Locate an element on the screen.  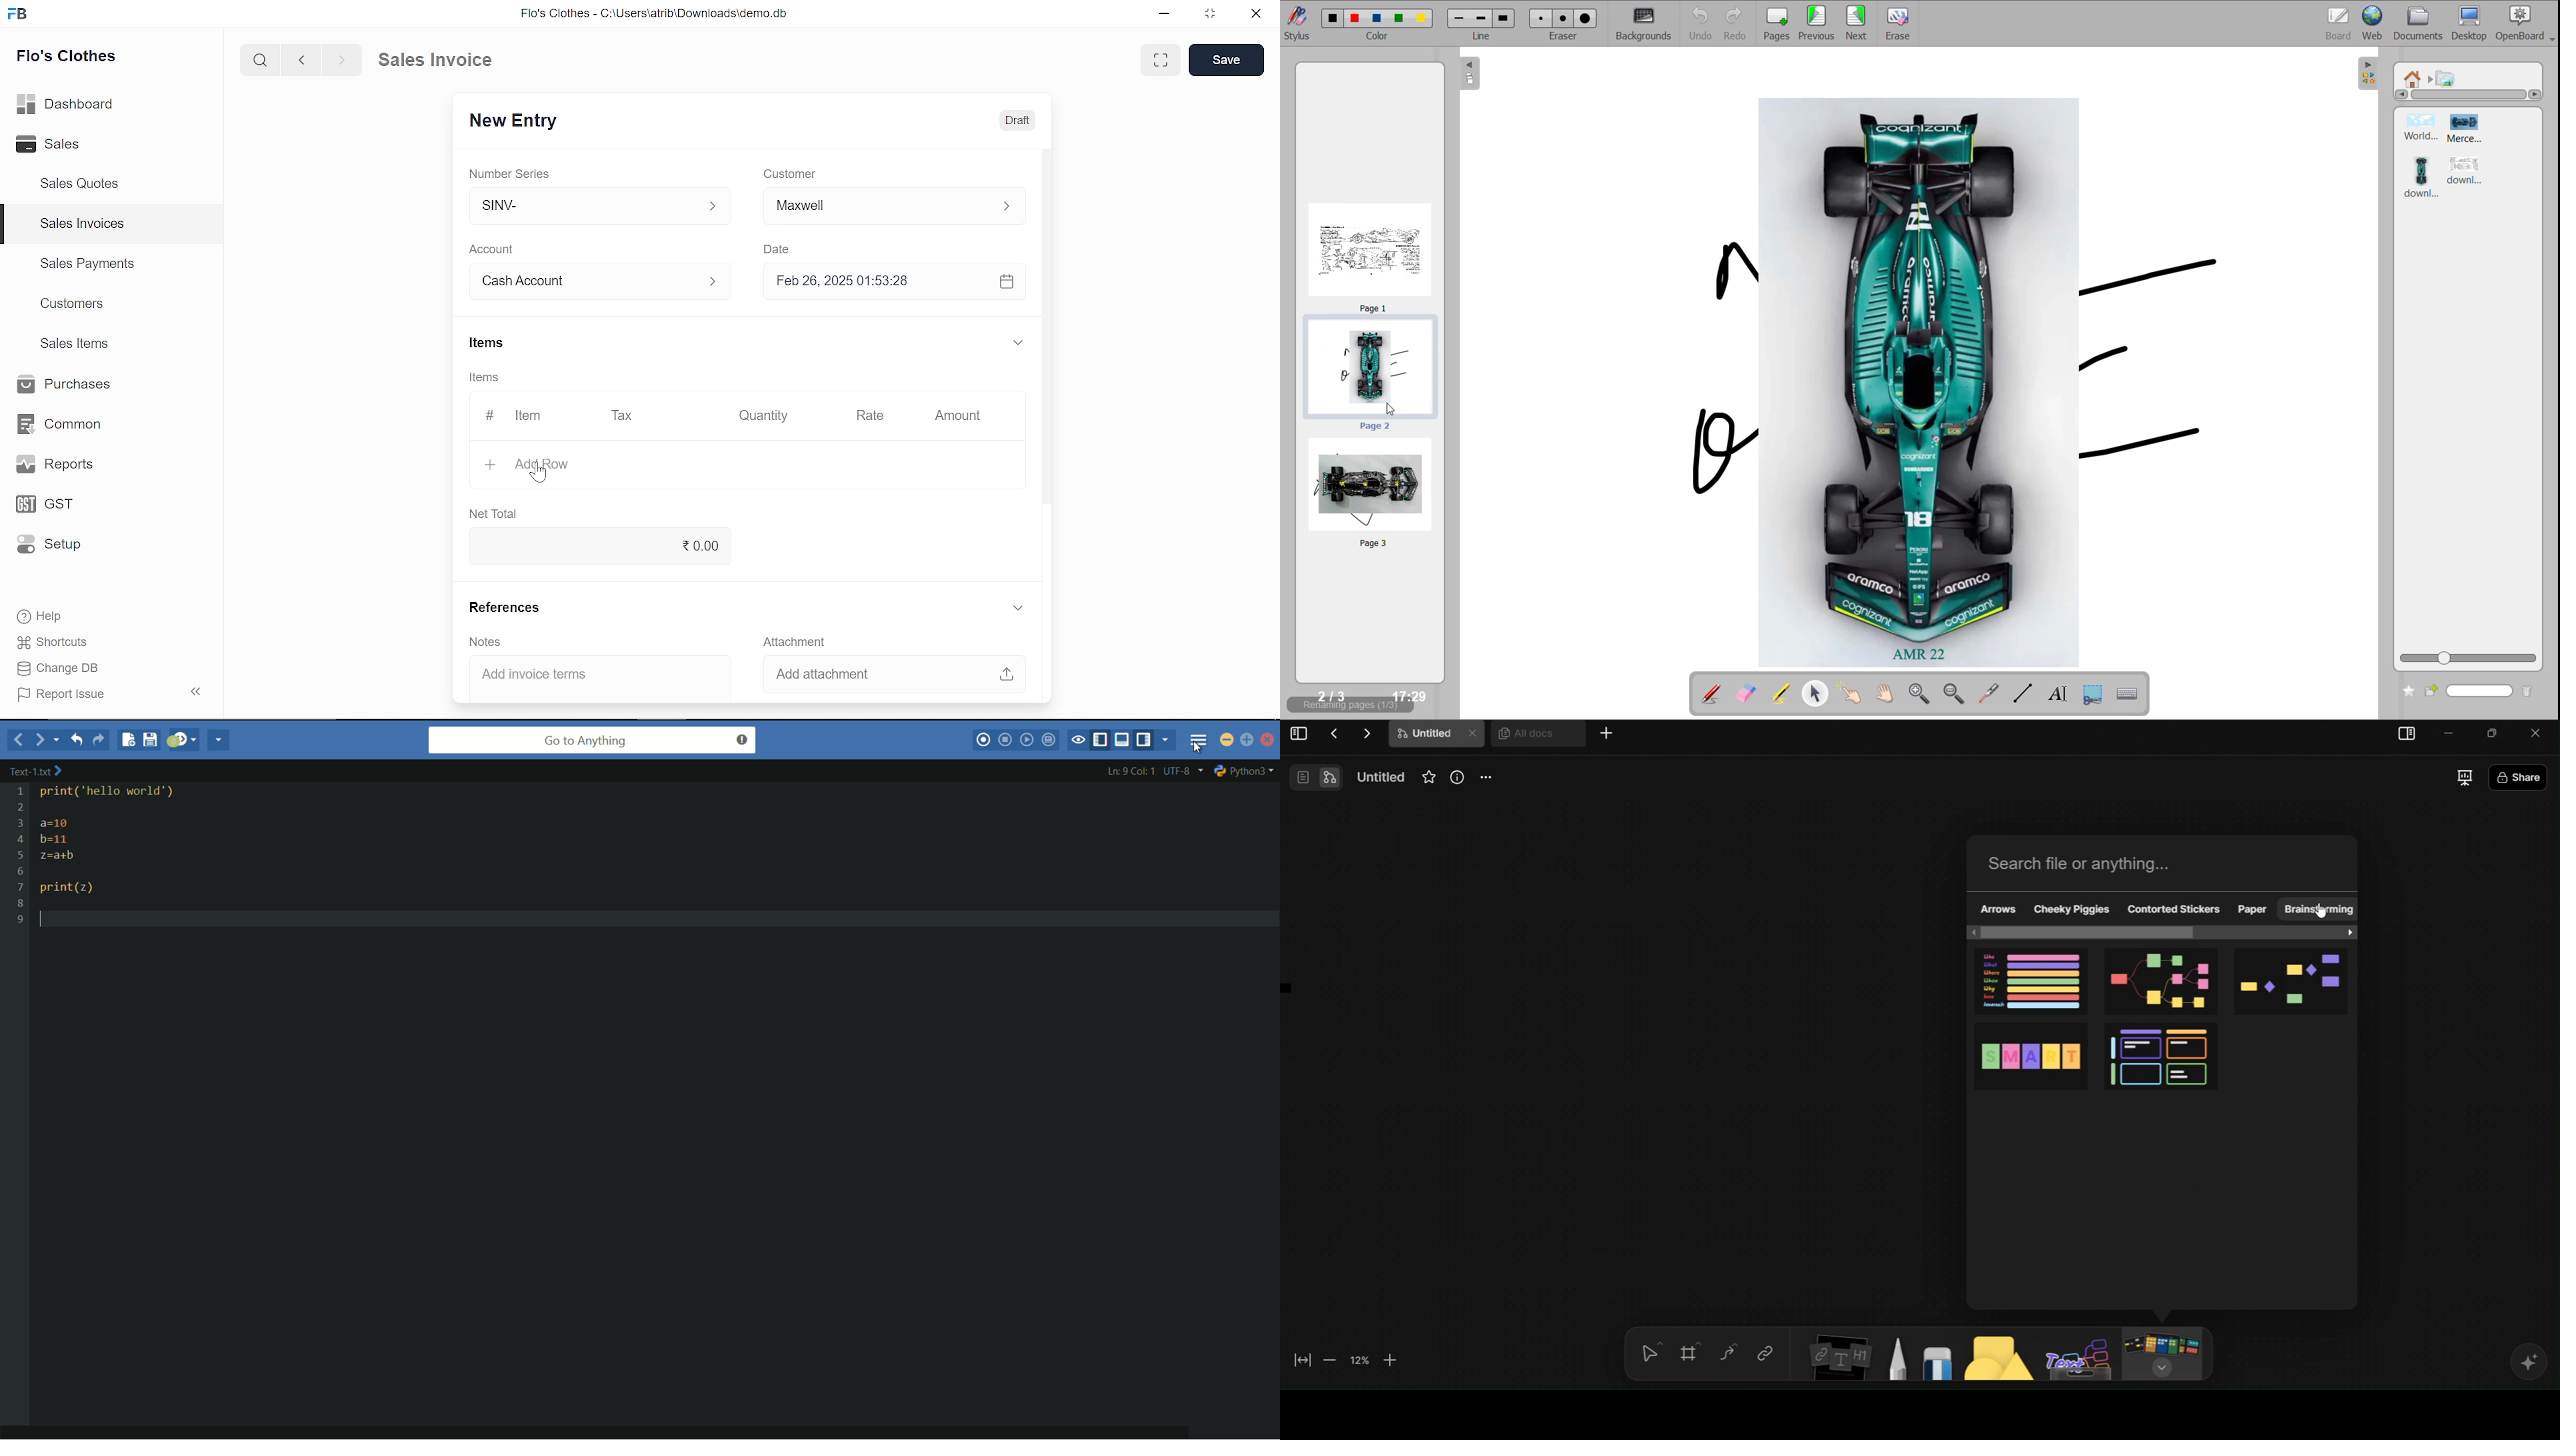
All docs is located at coordinates (1536, 739).